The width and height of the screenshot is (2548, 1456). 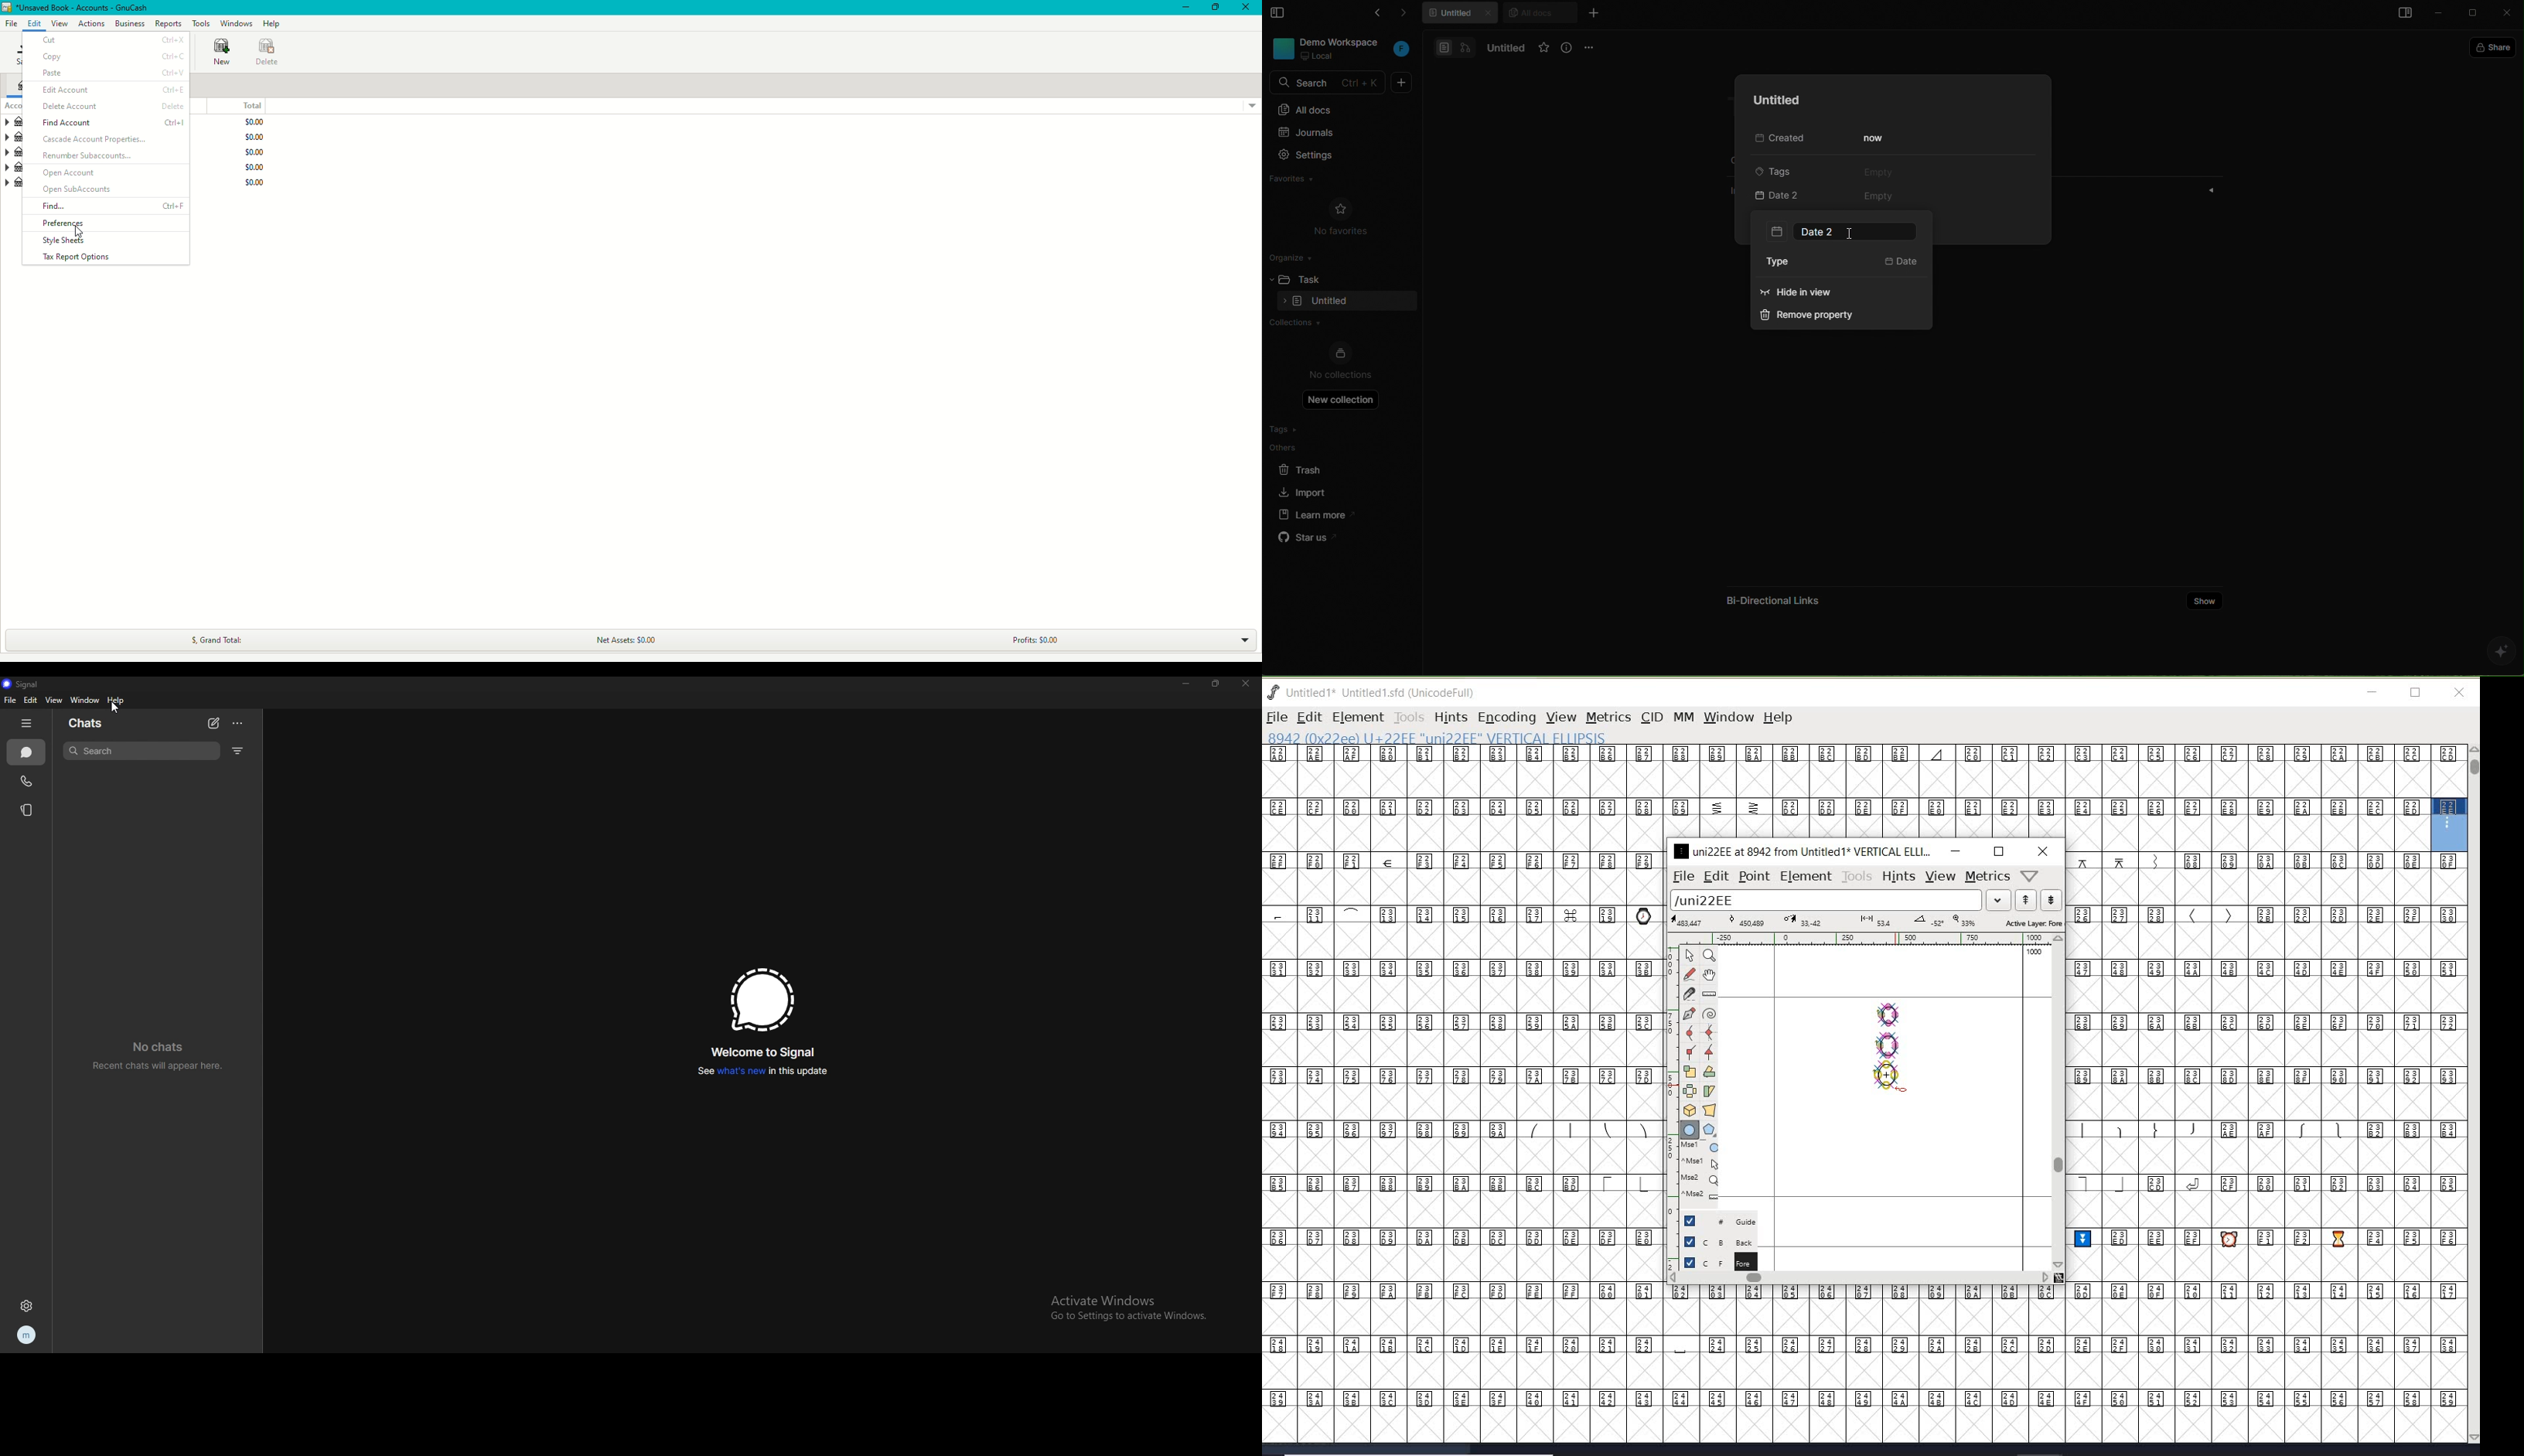 What do you see at coordinates (107, 206) in the screenshot?
I see `Find` at bounding box center [107, 206].